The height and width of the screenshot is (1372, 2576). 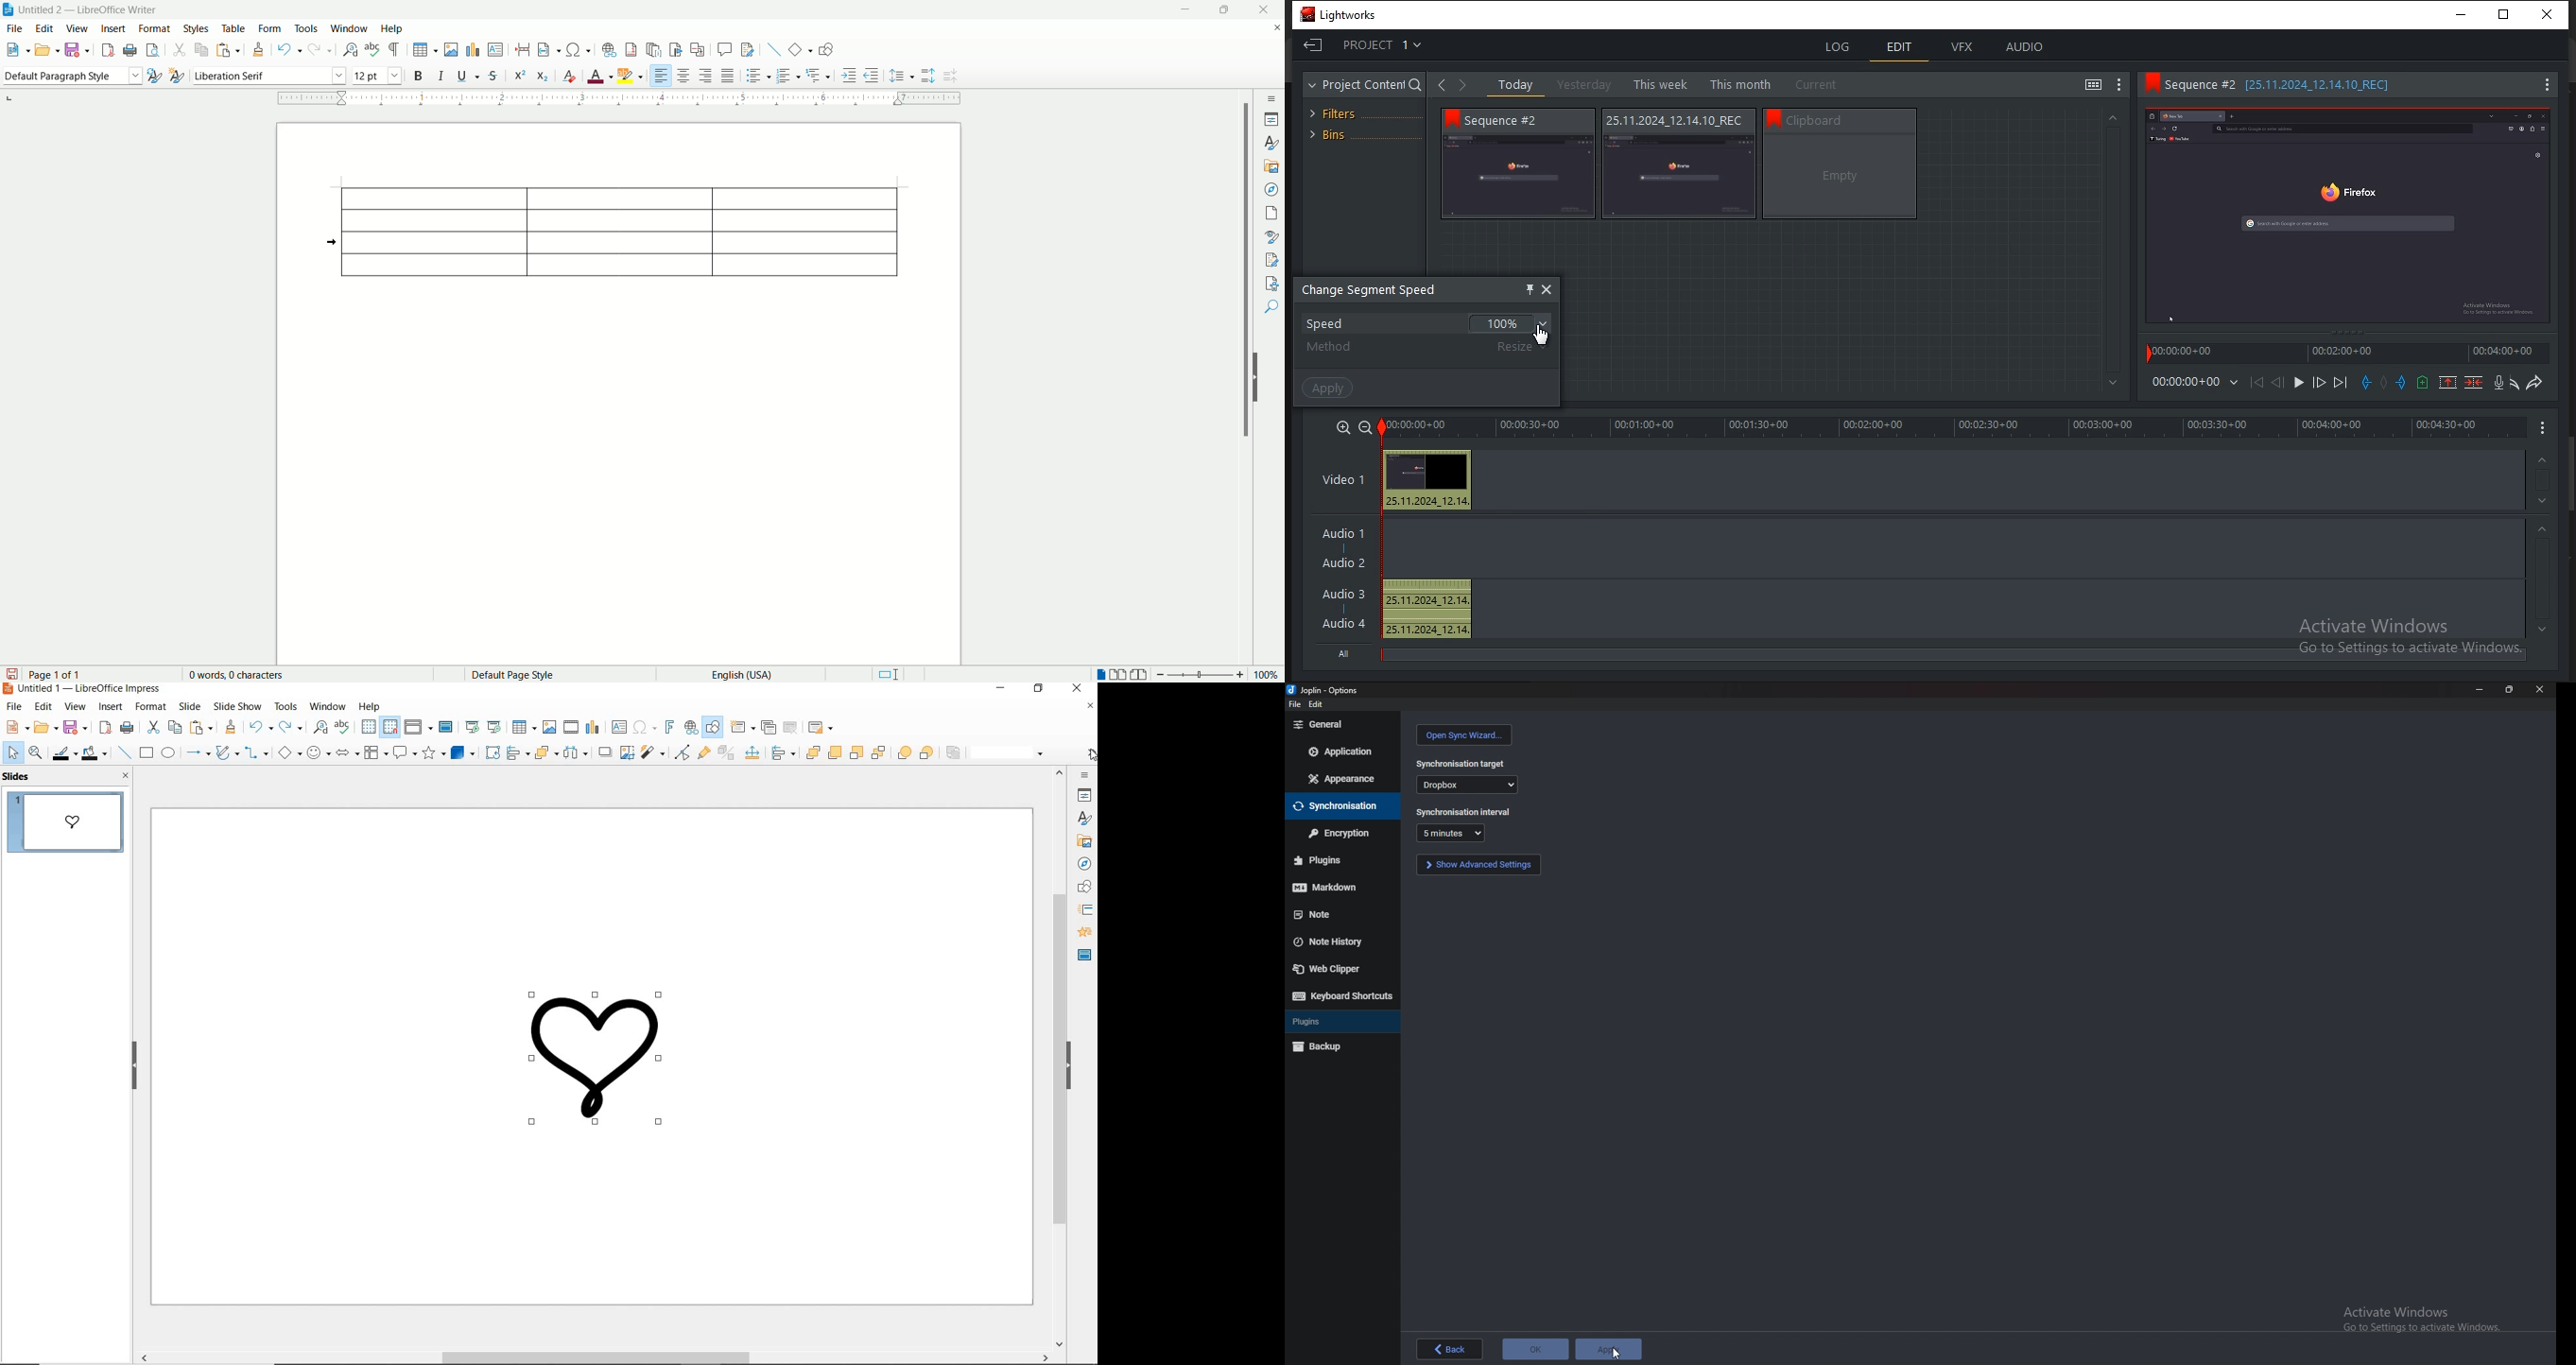 I want to click on show gluepoint functions, so click(x=703, y=752).